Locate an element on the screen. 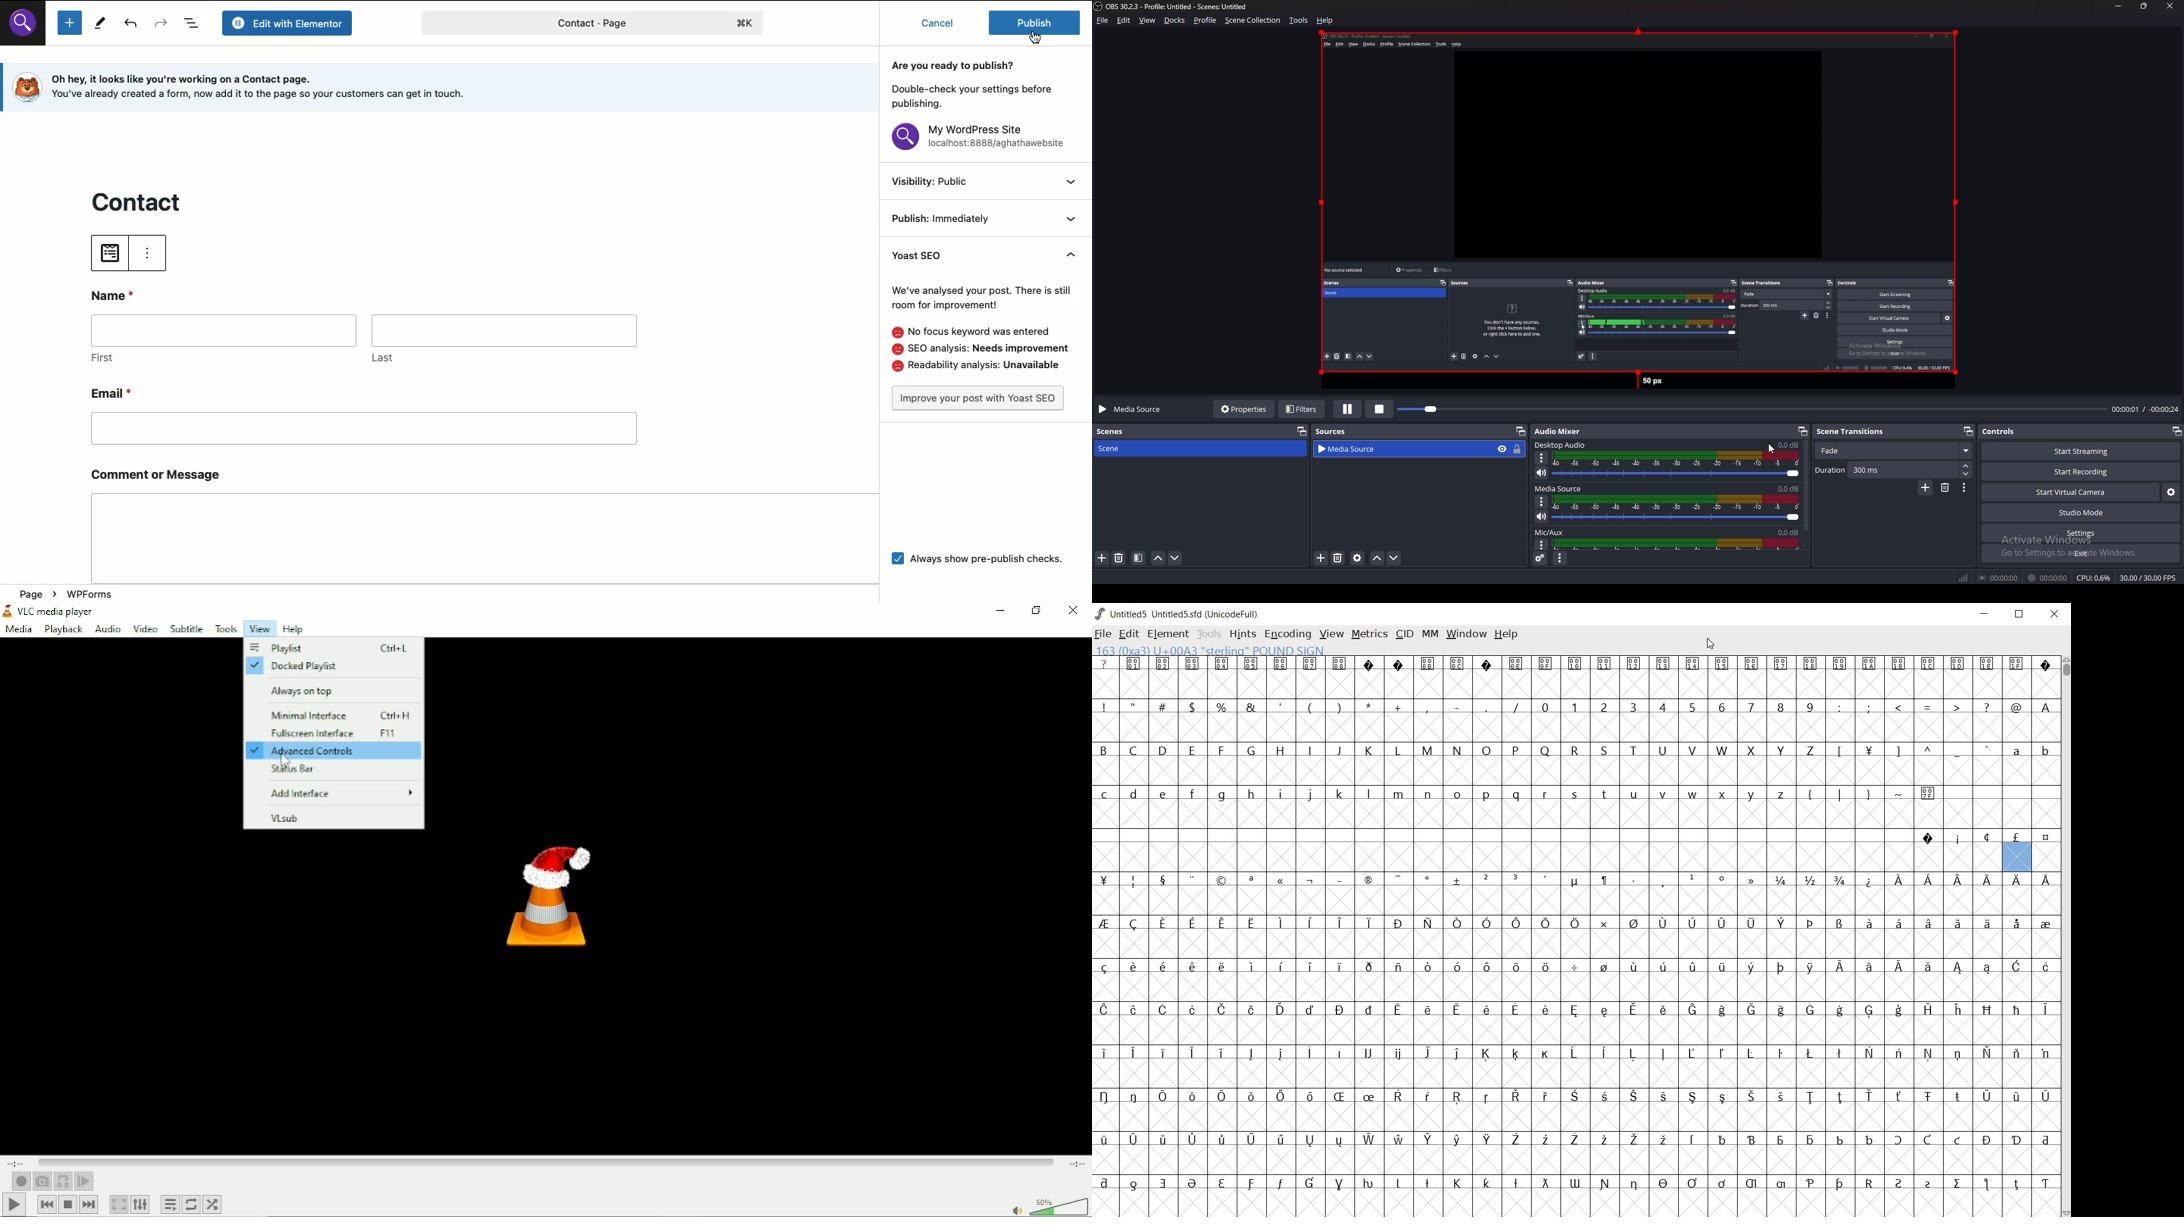 This screenshot has width=2184, height=1232. Symbol is located at coordinates (2044, 838).